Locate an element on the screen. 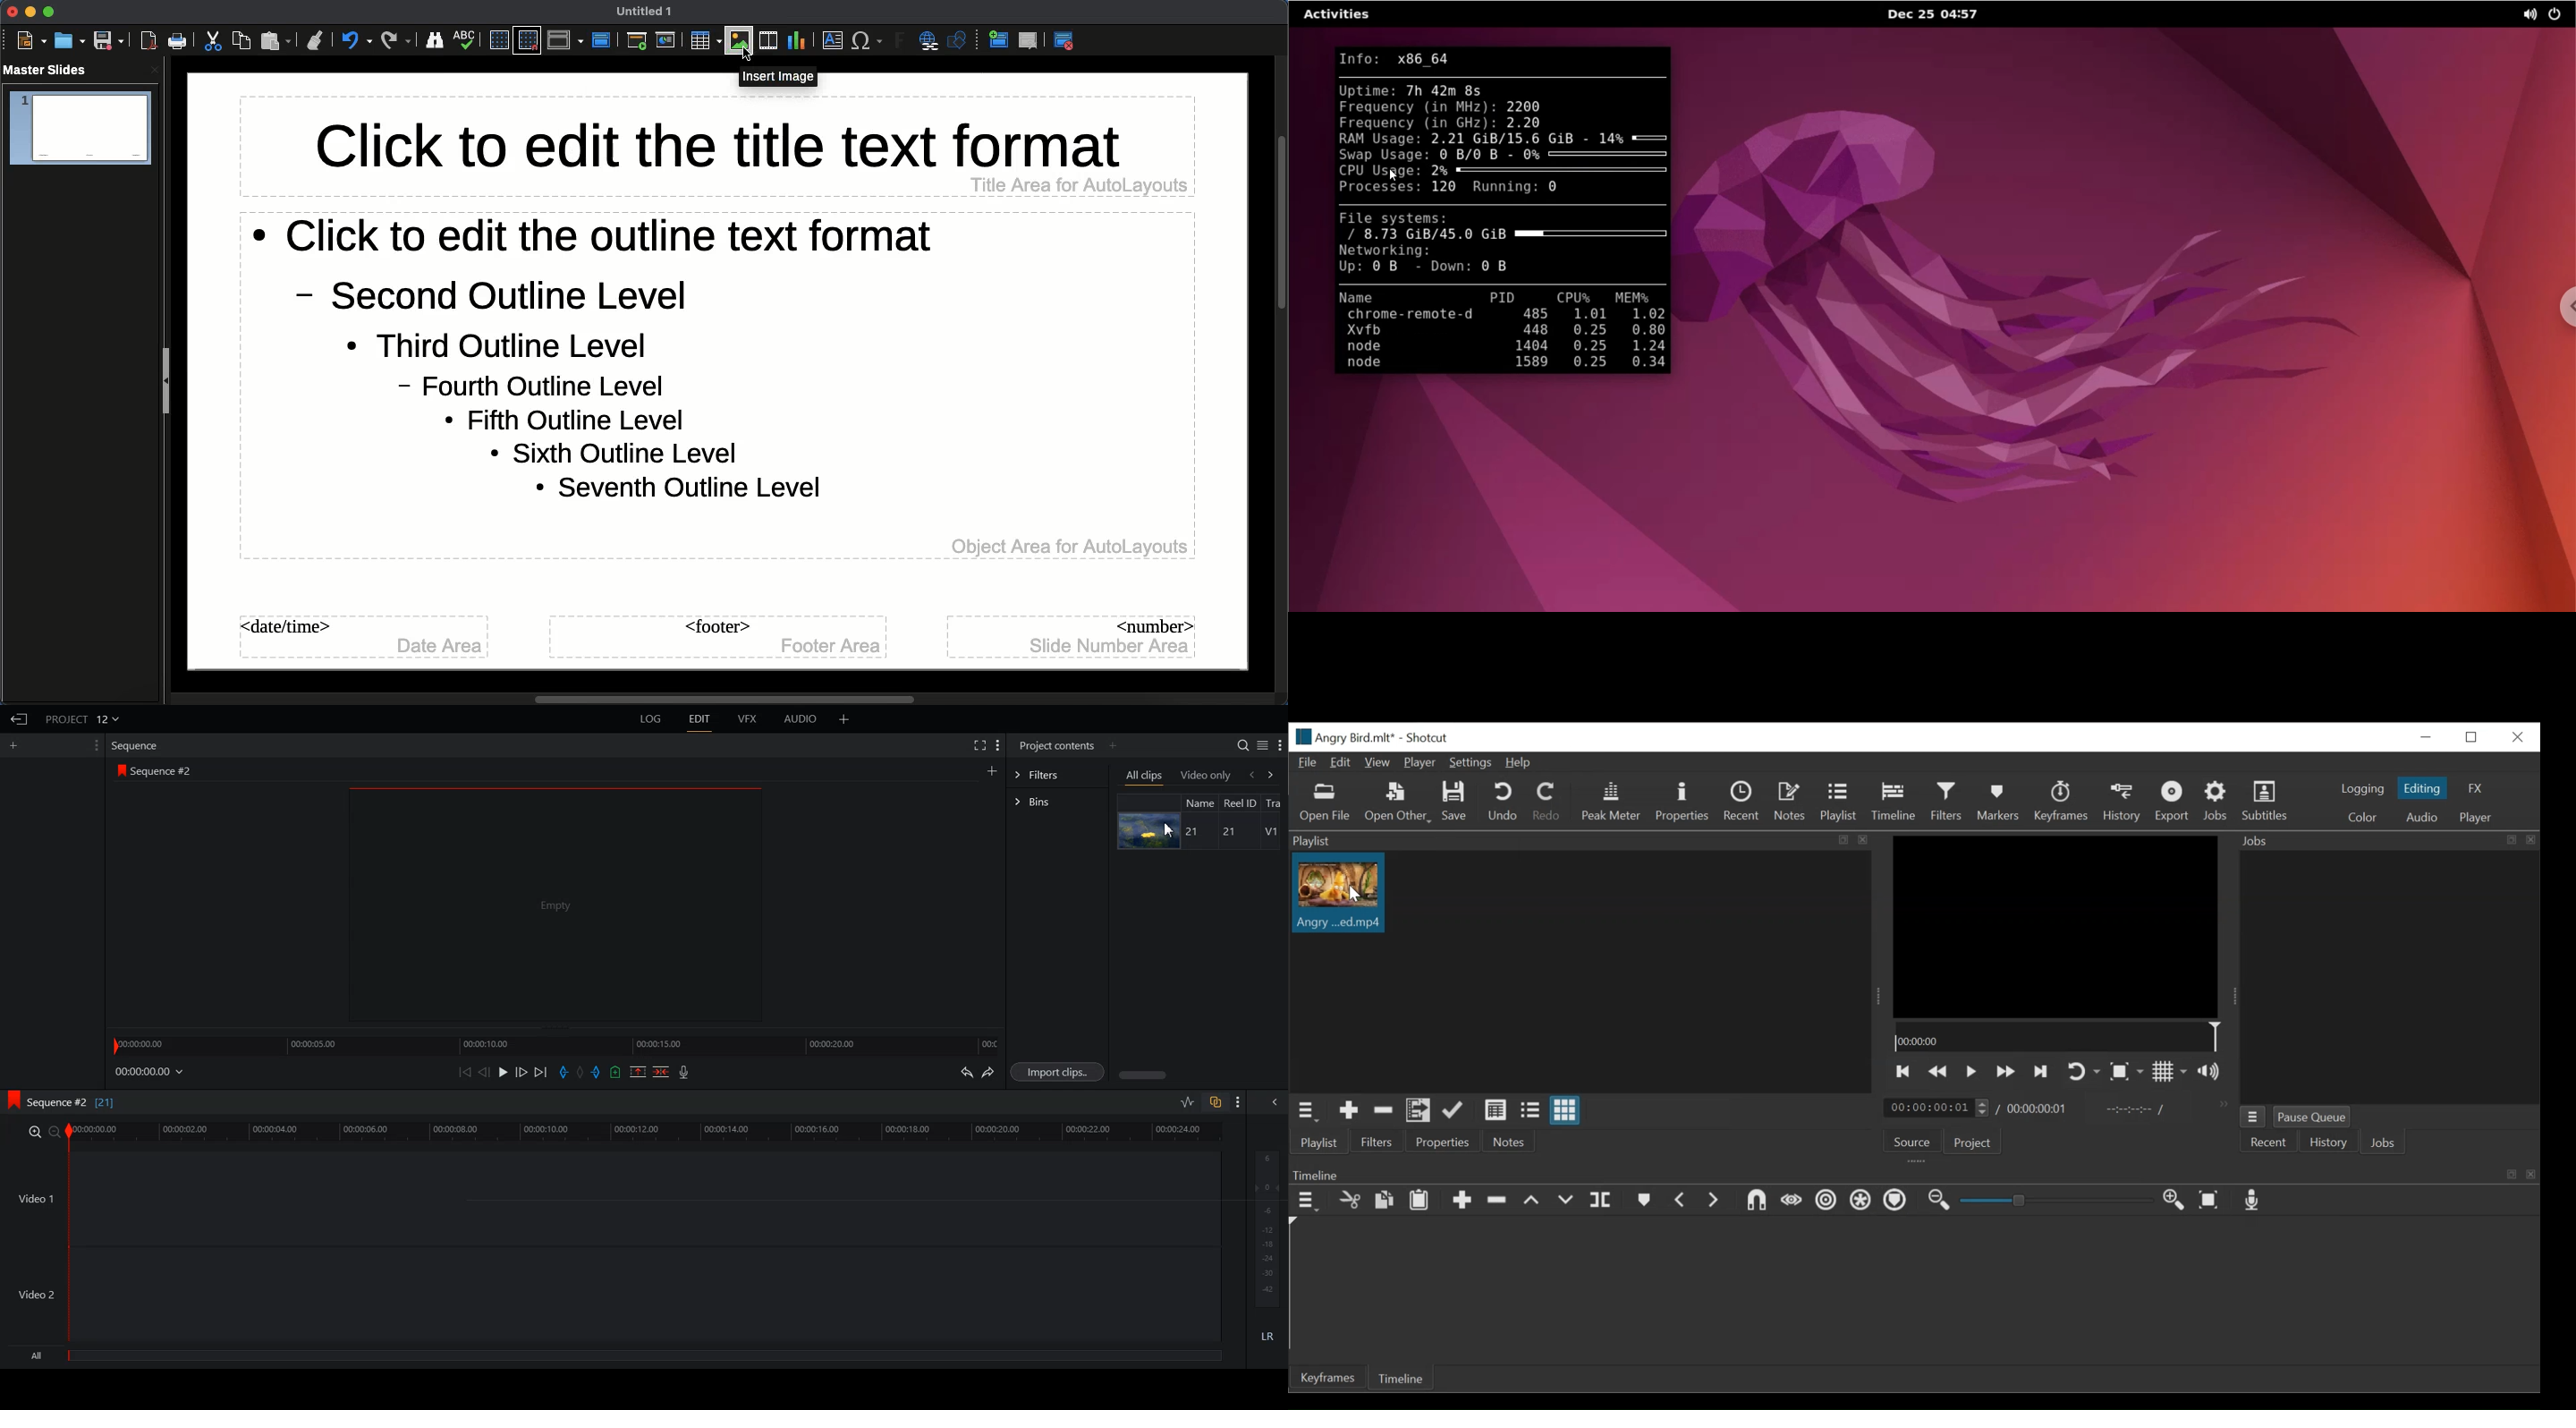  Project 12 is located at coordinates (81, 718).